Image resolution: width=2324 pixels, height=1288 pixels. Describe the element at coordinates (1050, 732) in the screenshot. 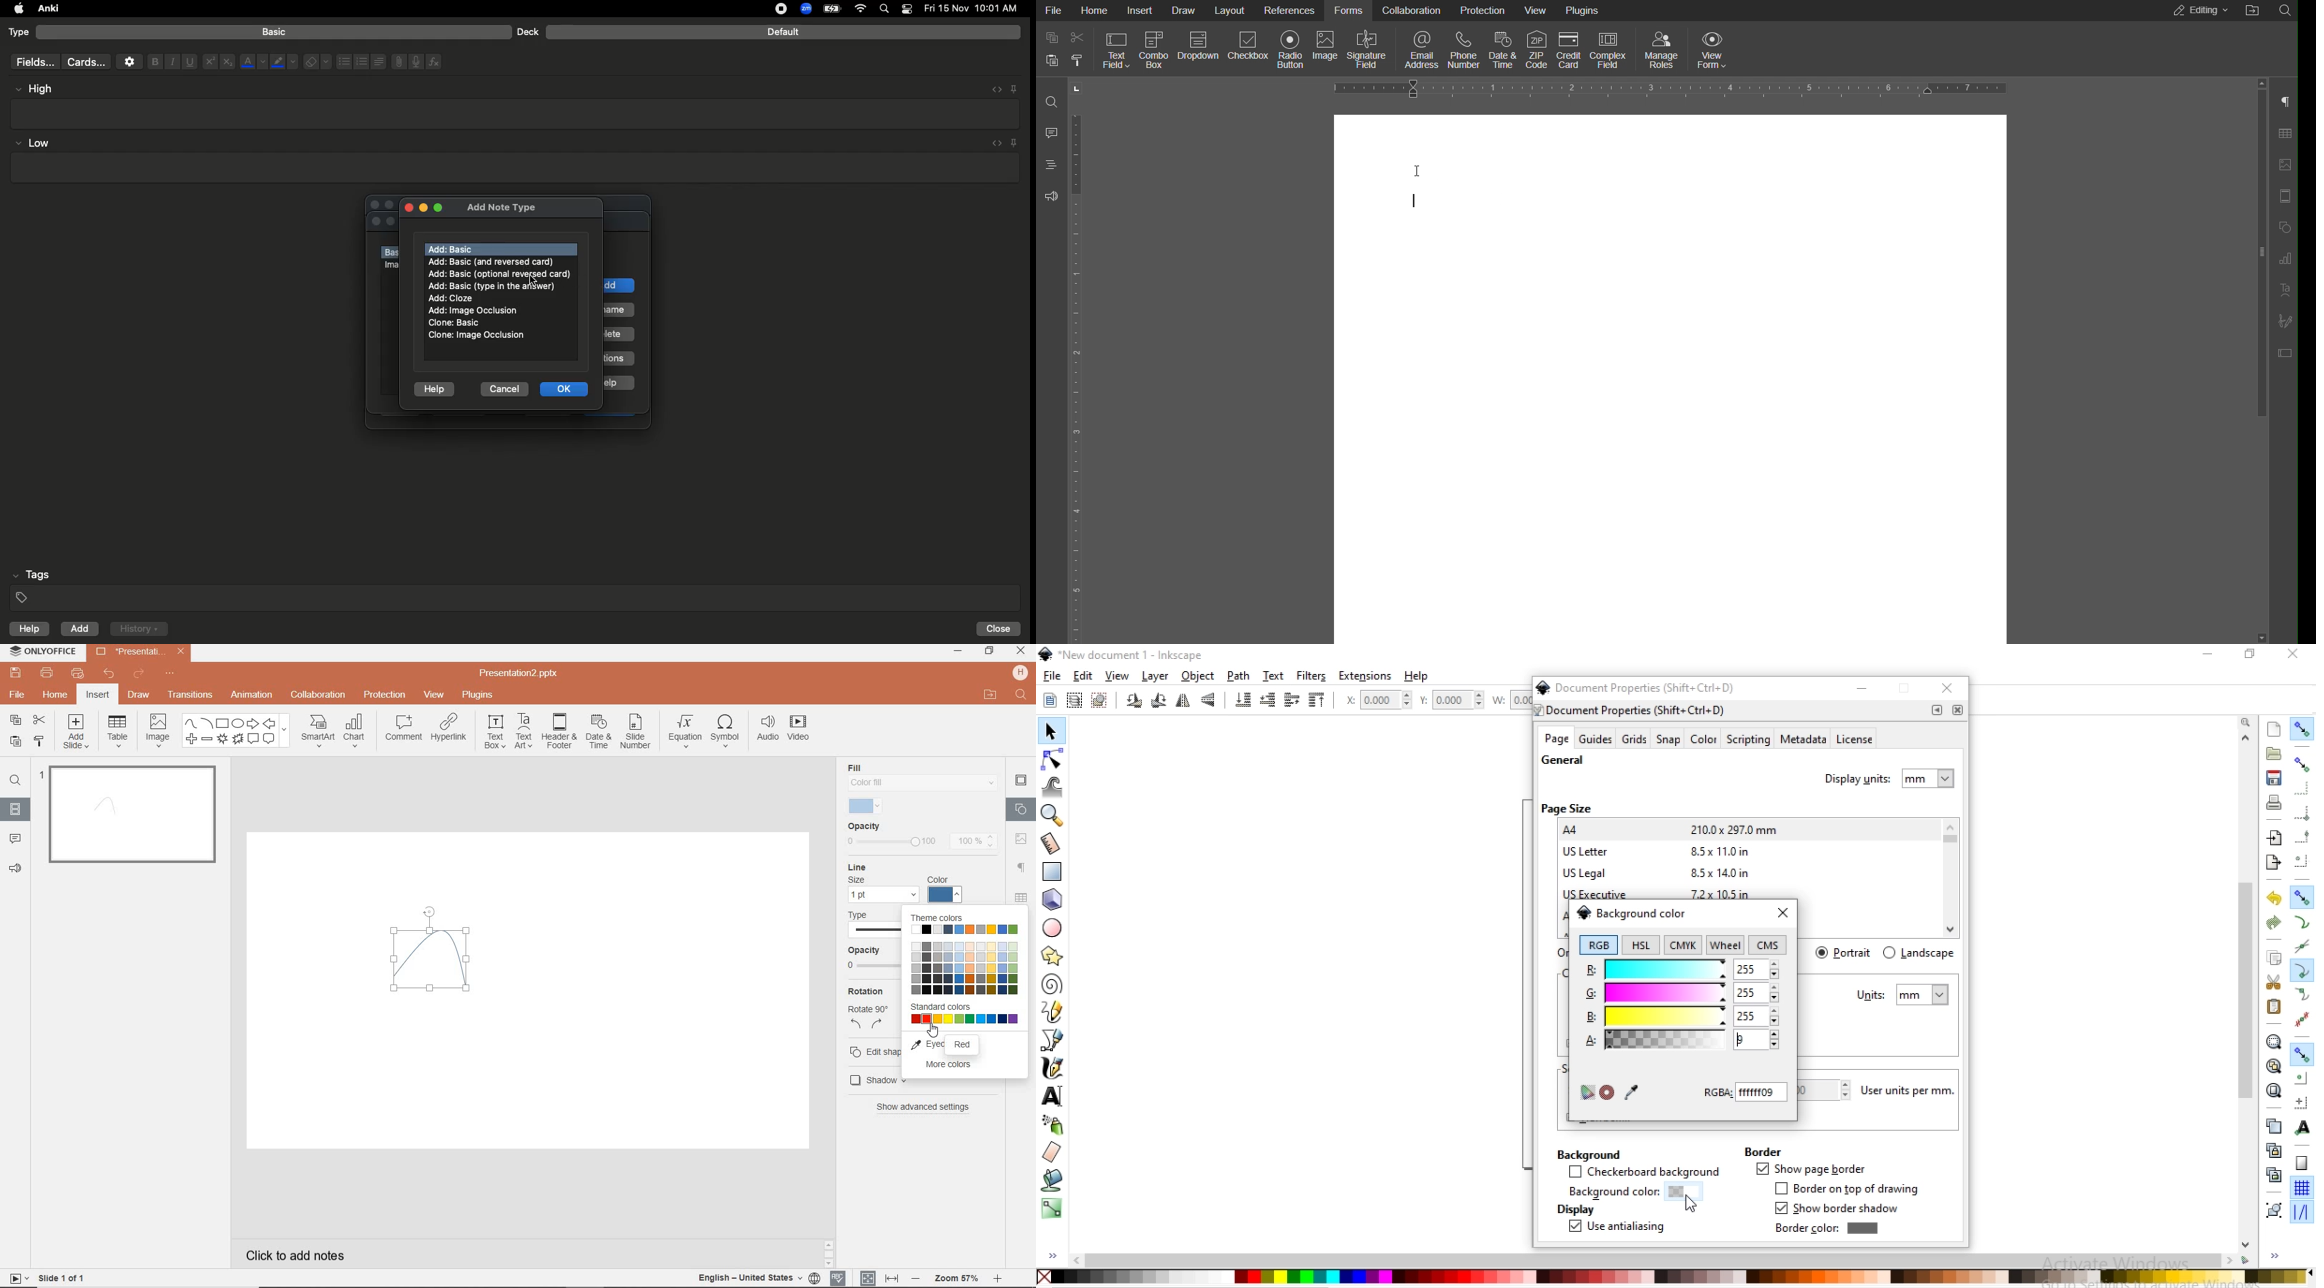

I see `select and transform objects` at that location.